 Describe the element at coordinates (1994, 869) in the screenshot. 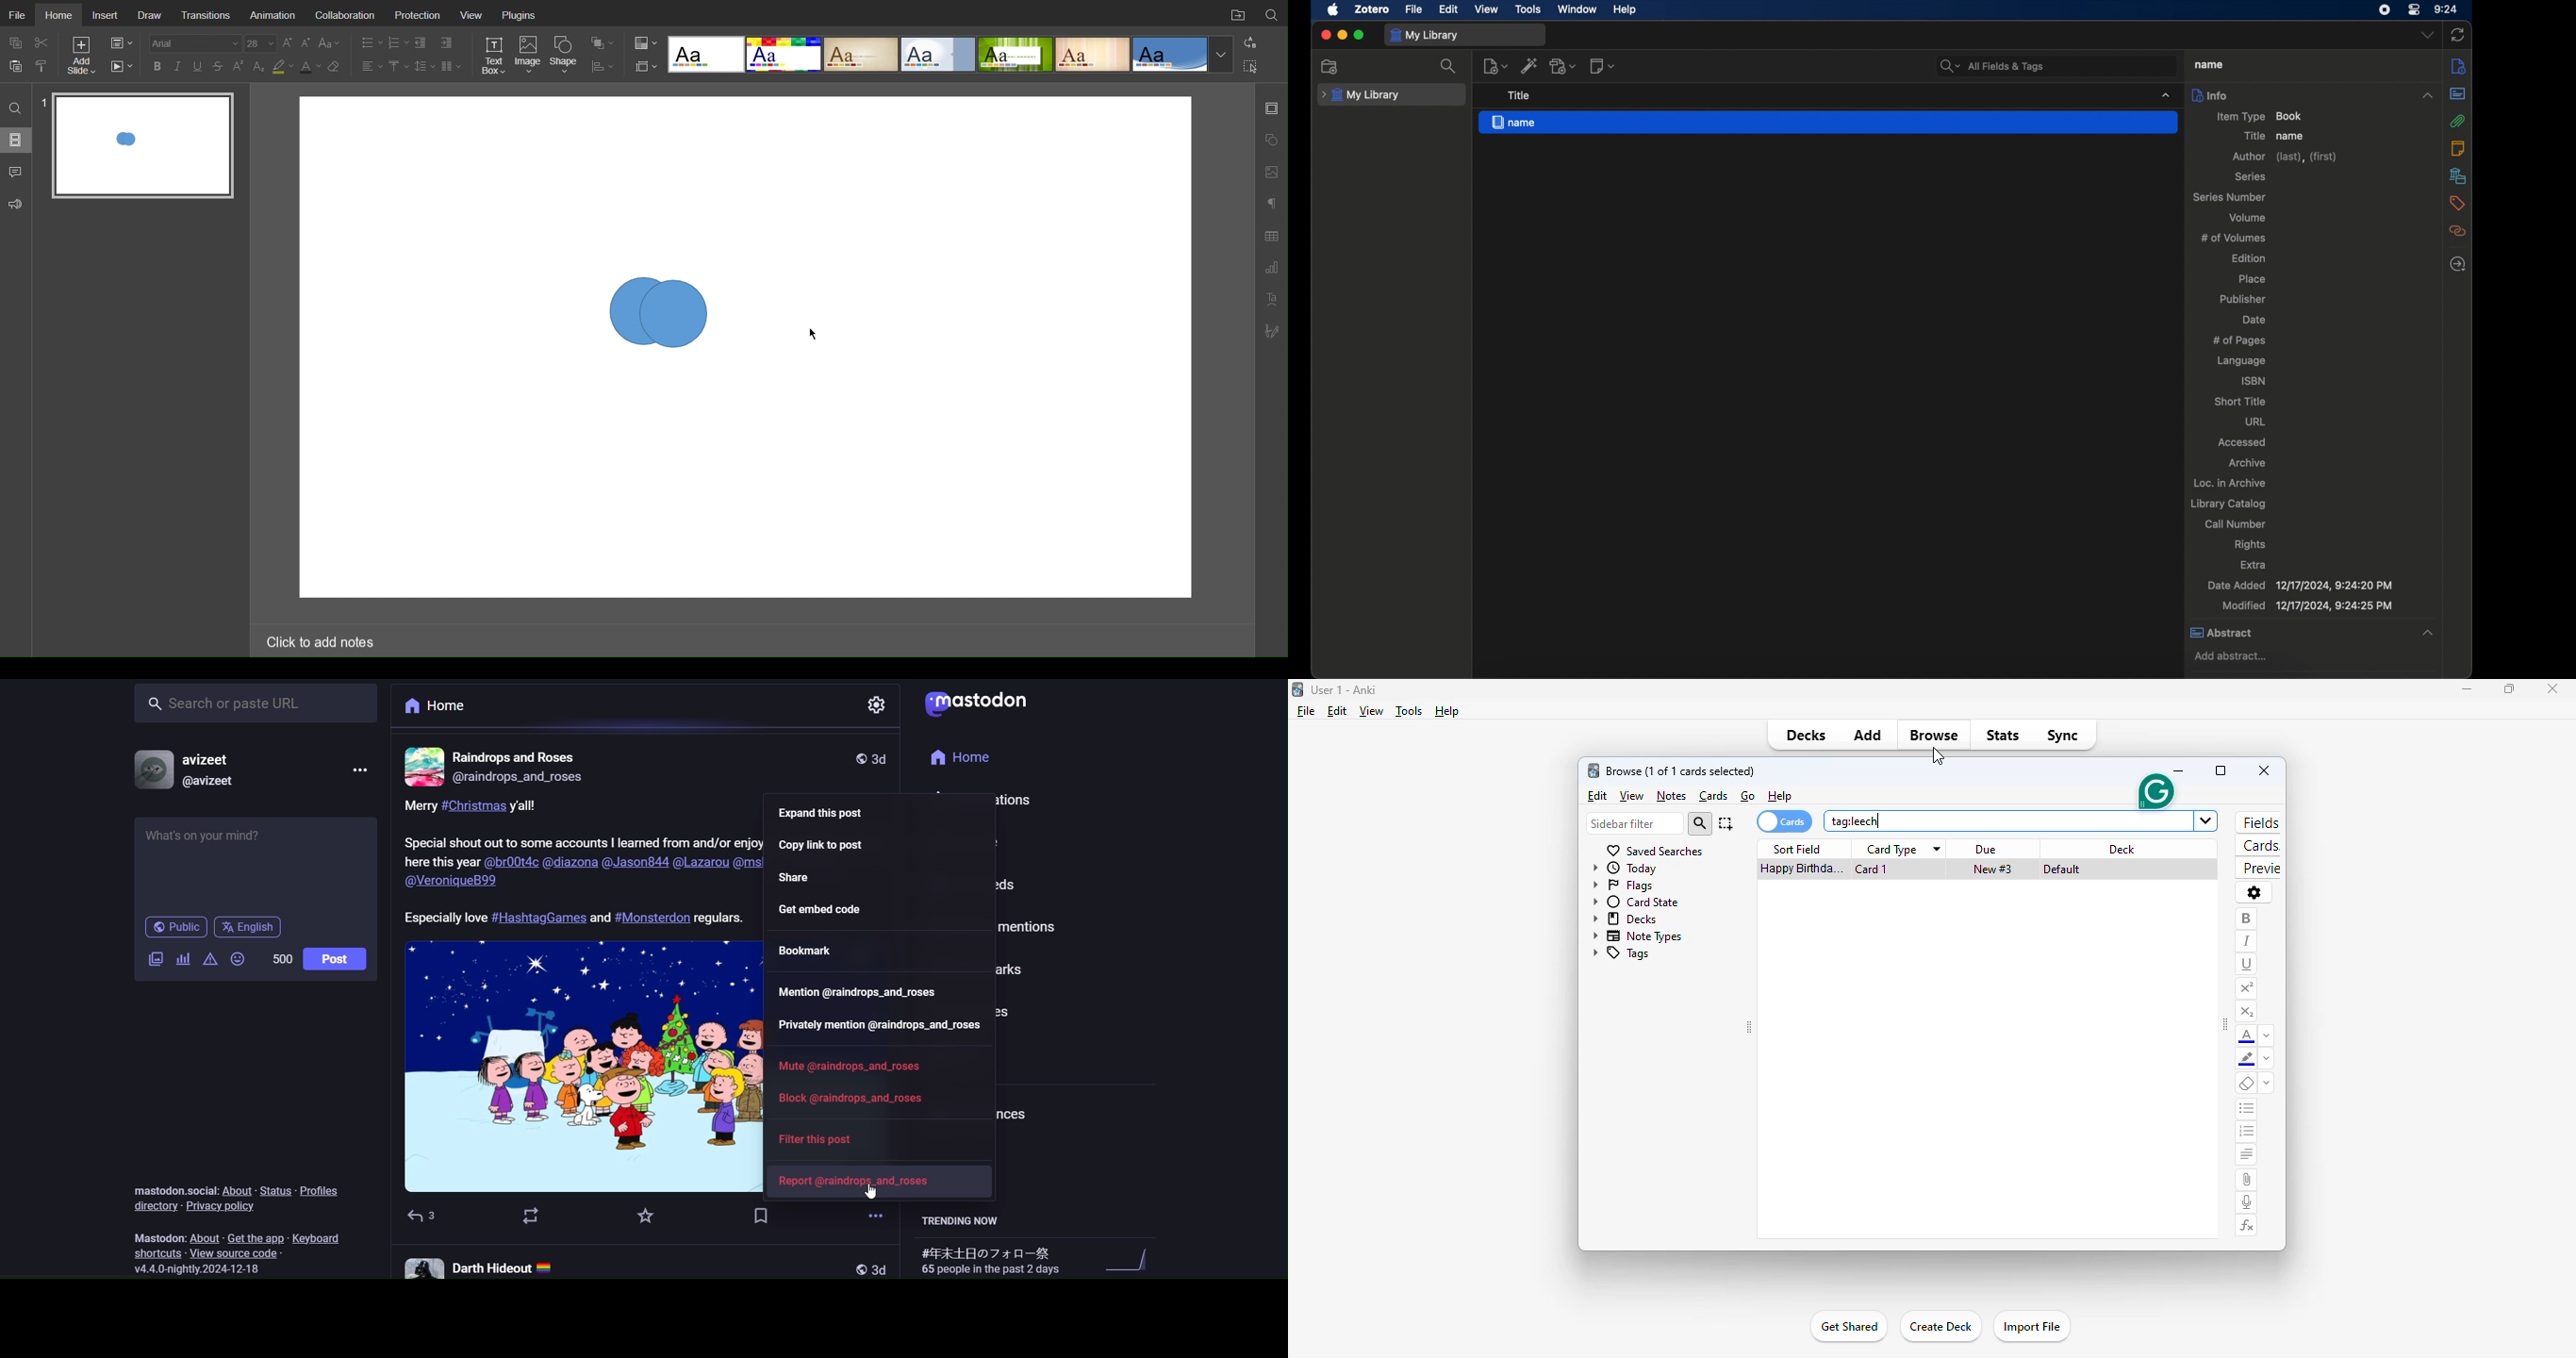

I see `new #3` at that location.